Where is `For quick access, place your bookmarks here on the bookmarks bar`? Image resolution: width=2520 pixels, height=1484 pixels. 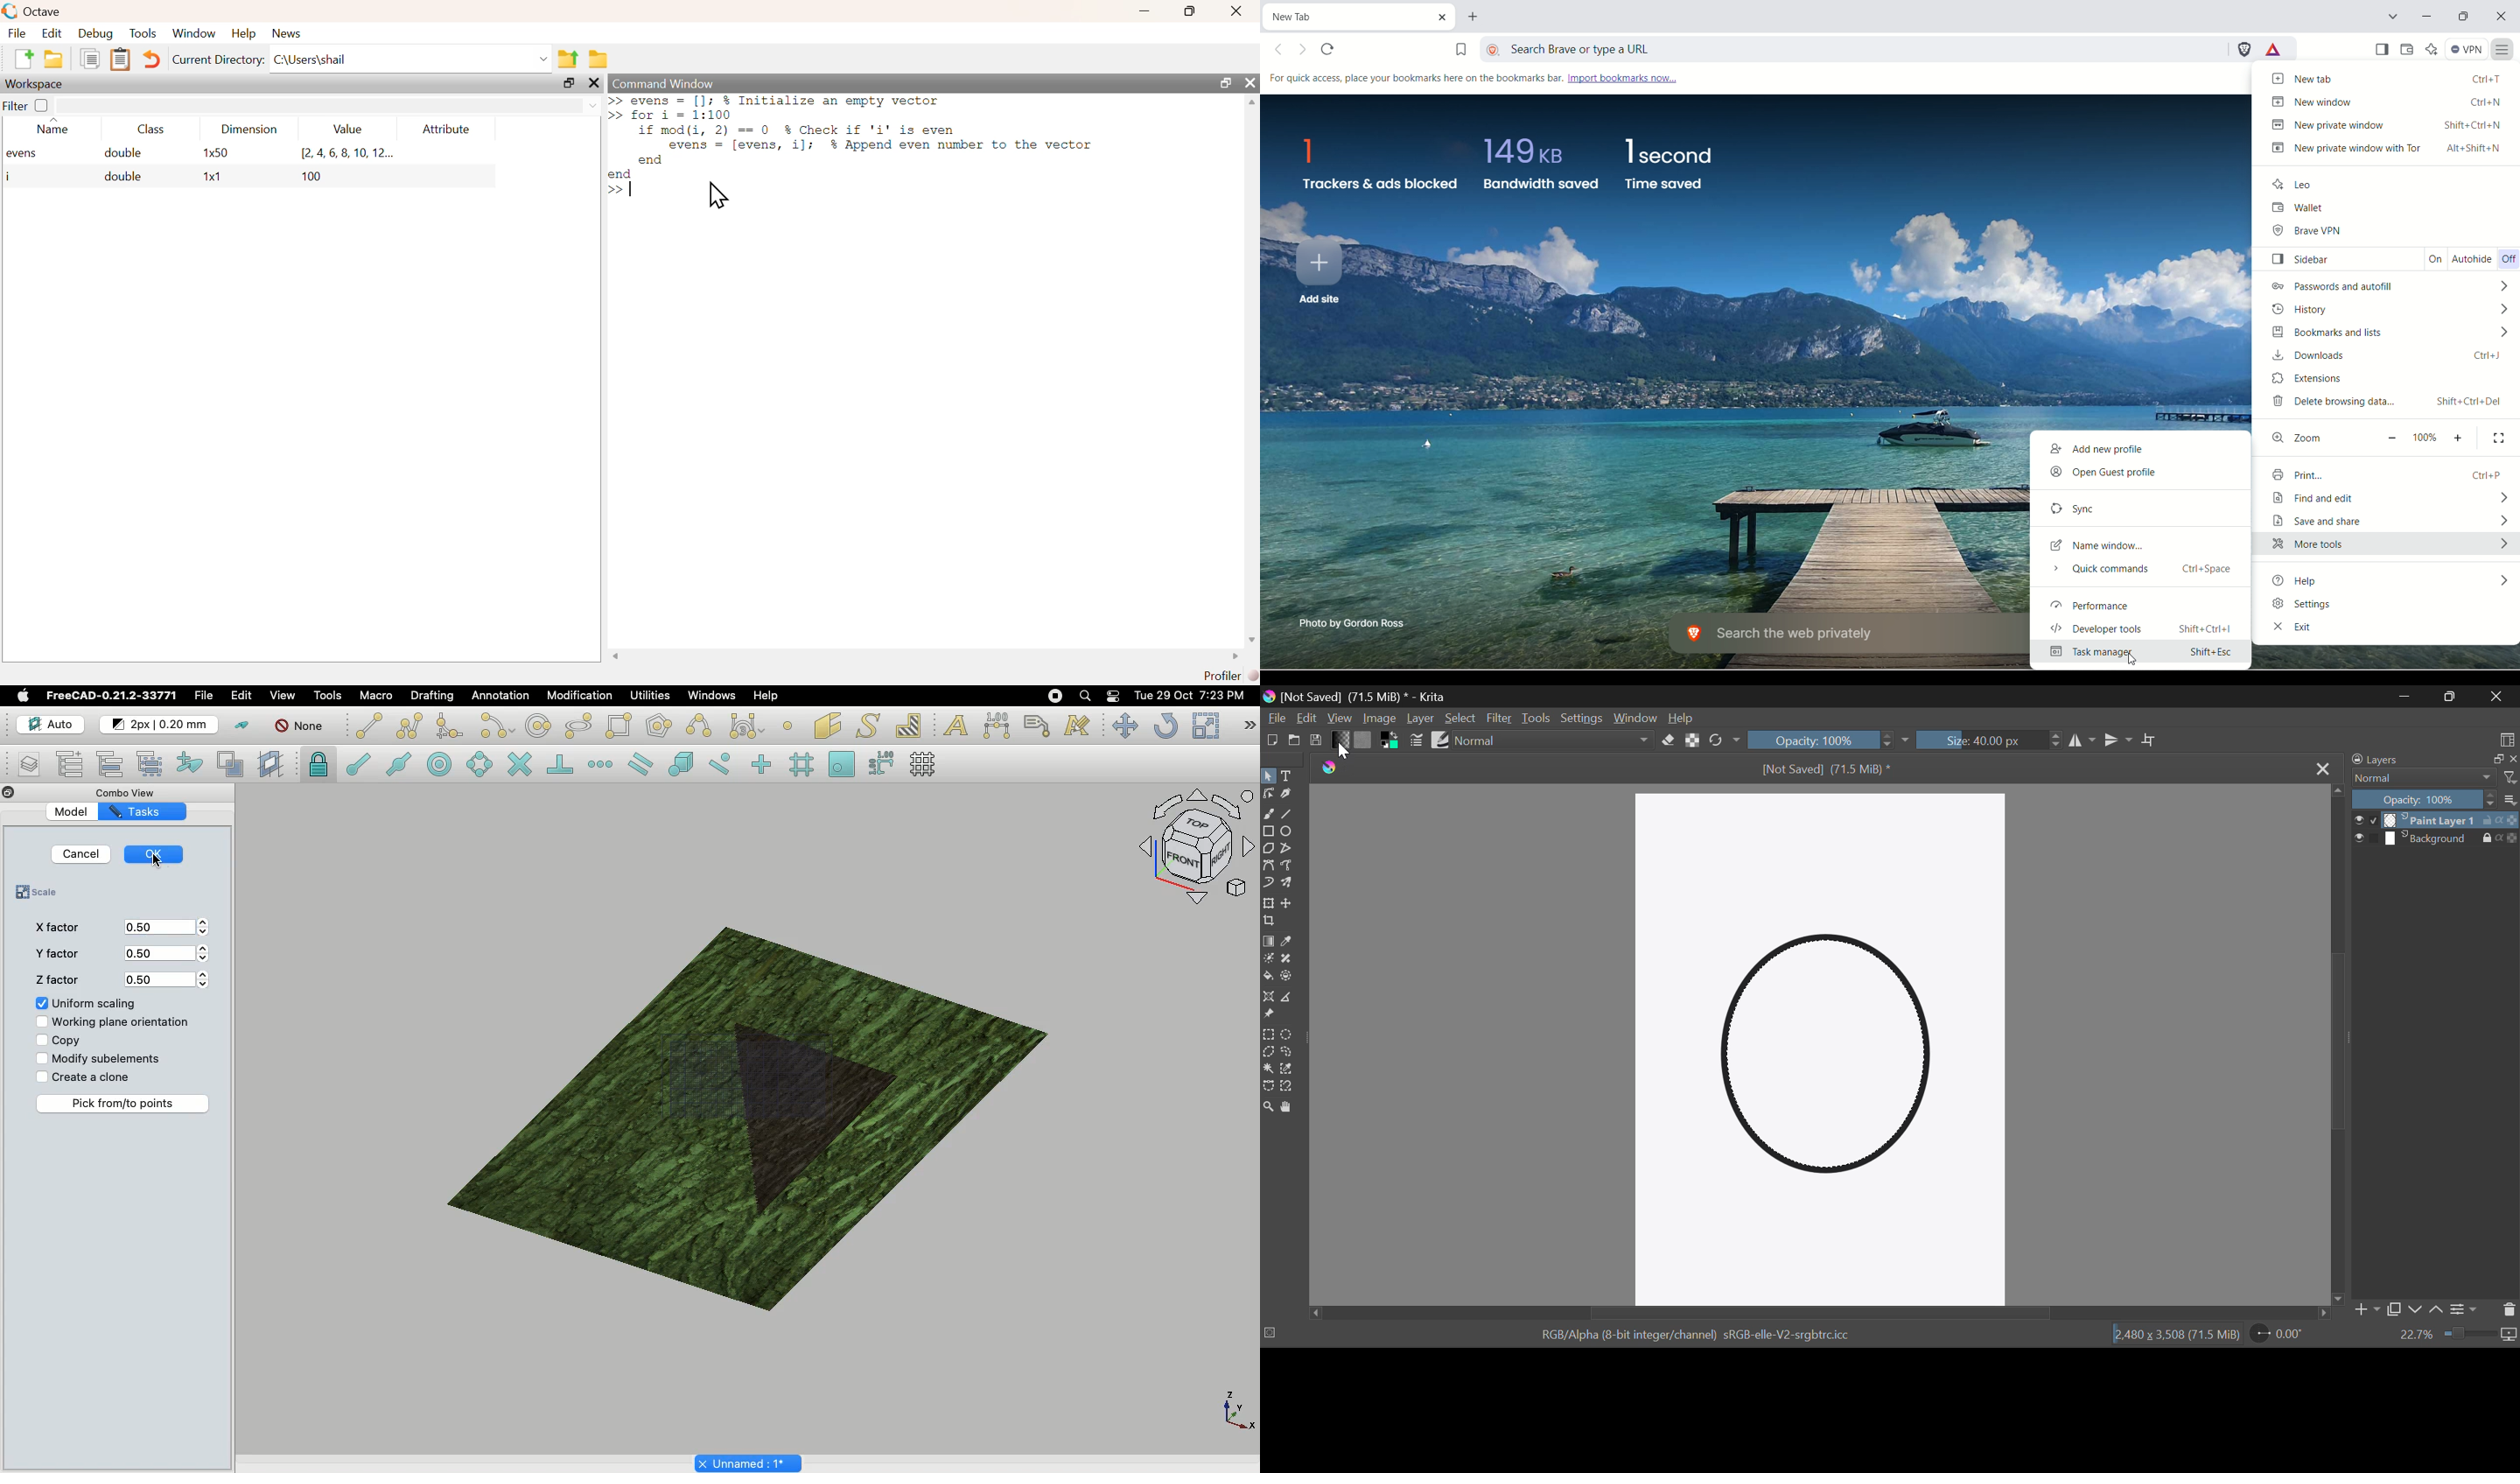 For quick access, place your bookmarks here on the bookmarks bar is located at coordinates (1412, 79).